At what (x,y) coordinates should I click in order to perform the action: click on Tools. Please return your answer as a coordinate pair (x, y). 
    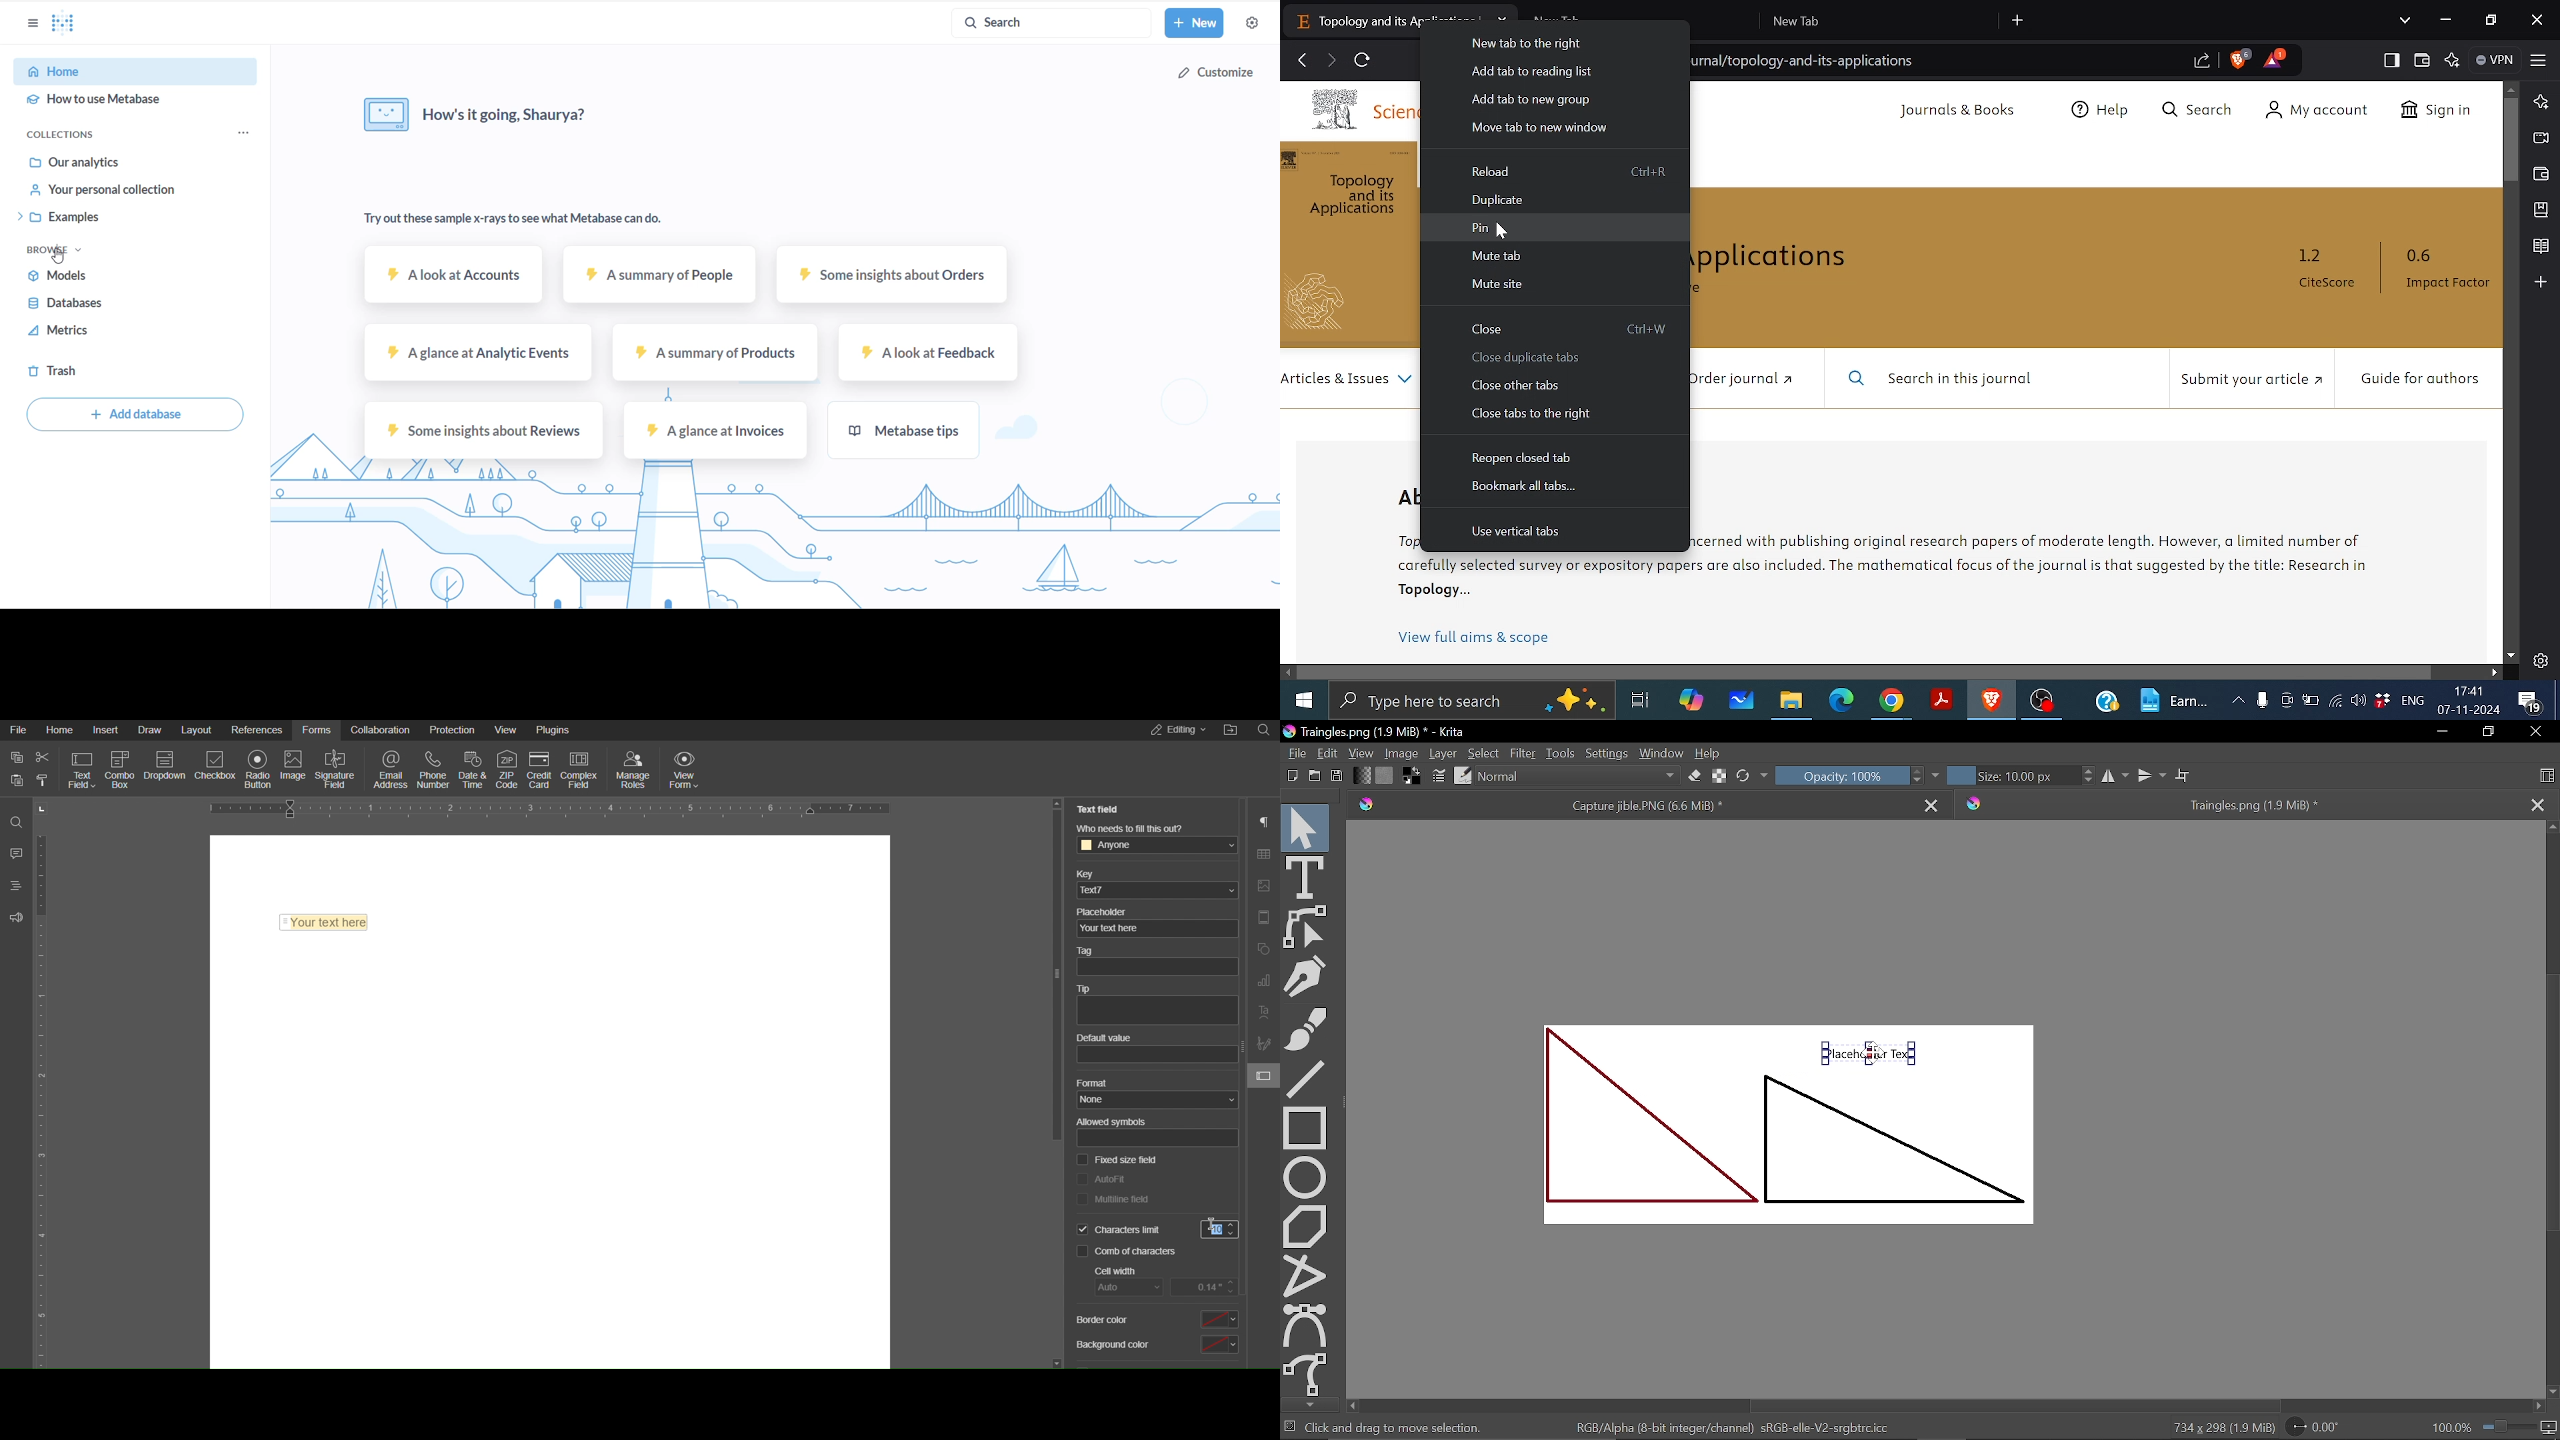
    Looking at the image, I should click on (1561, 752).